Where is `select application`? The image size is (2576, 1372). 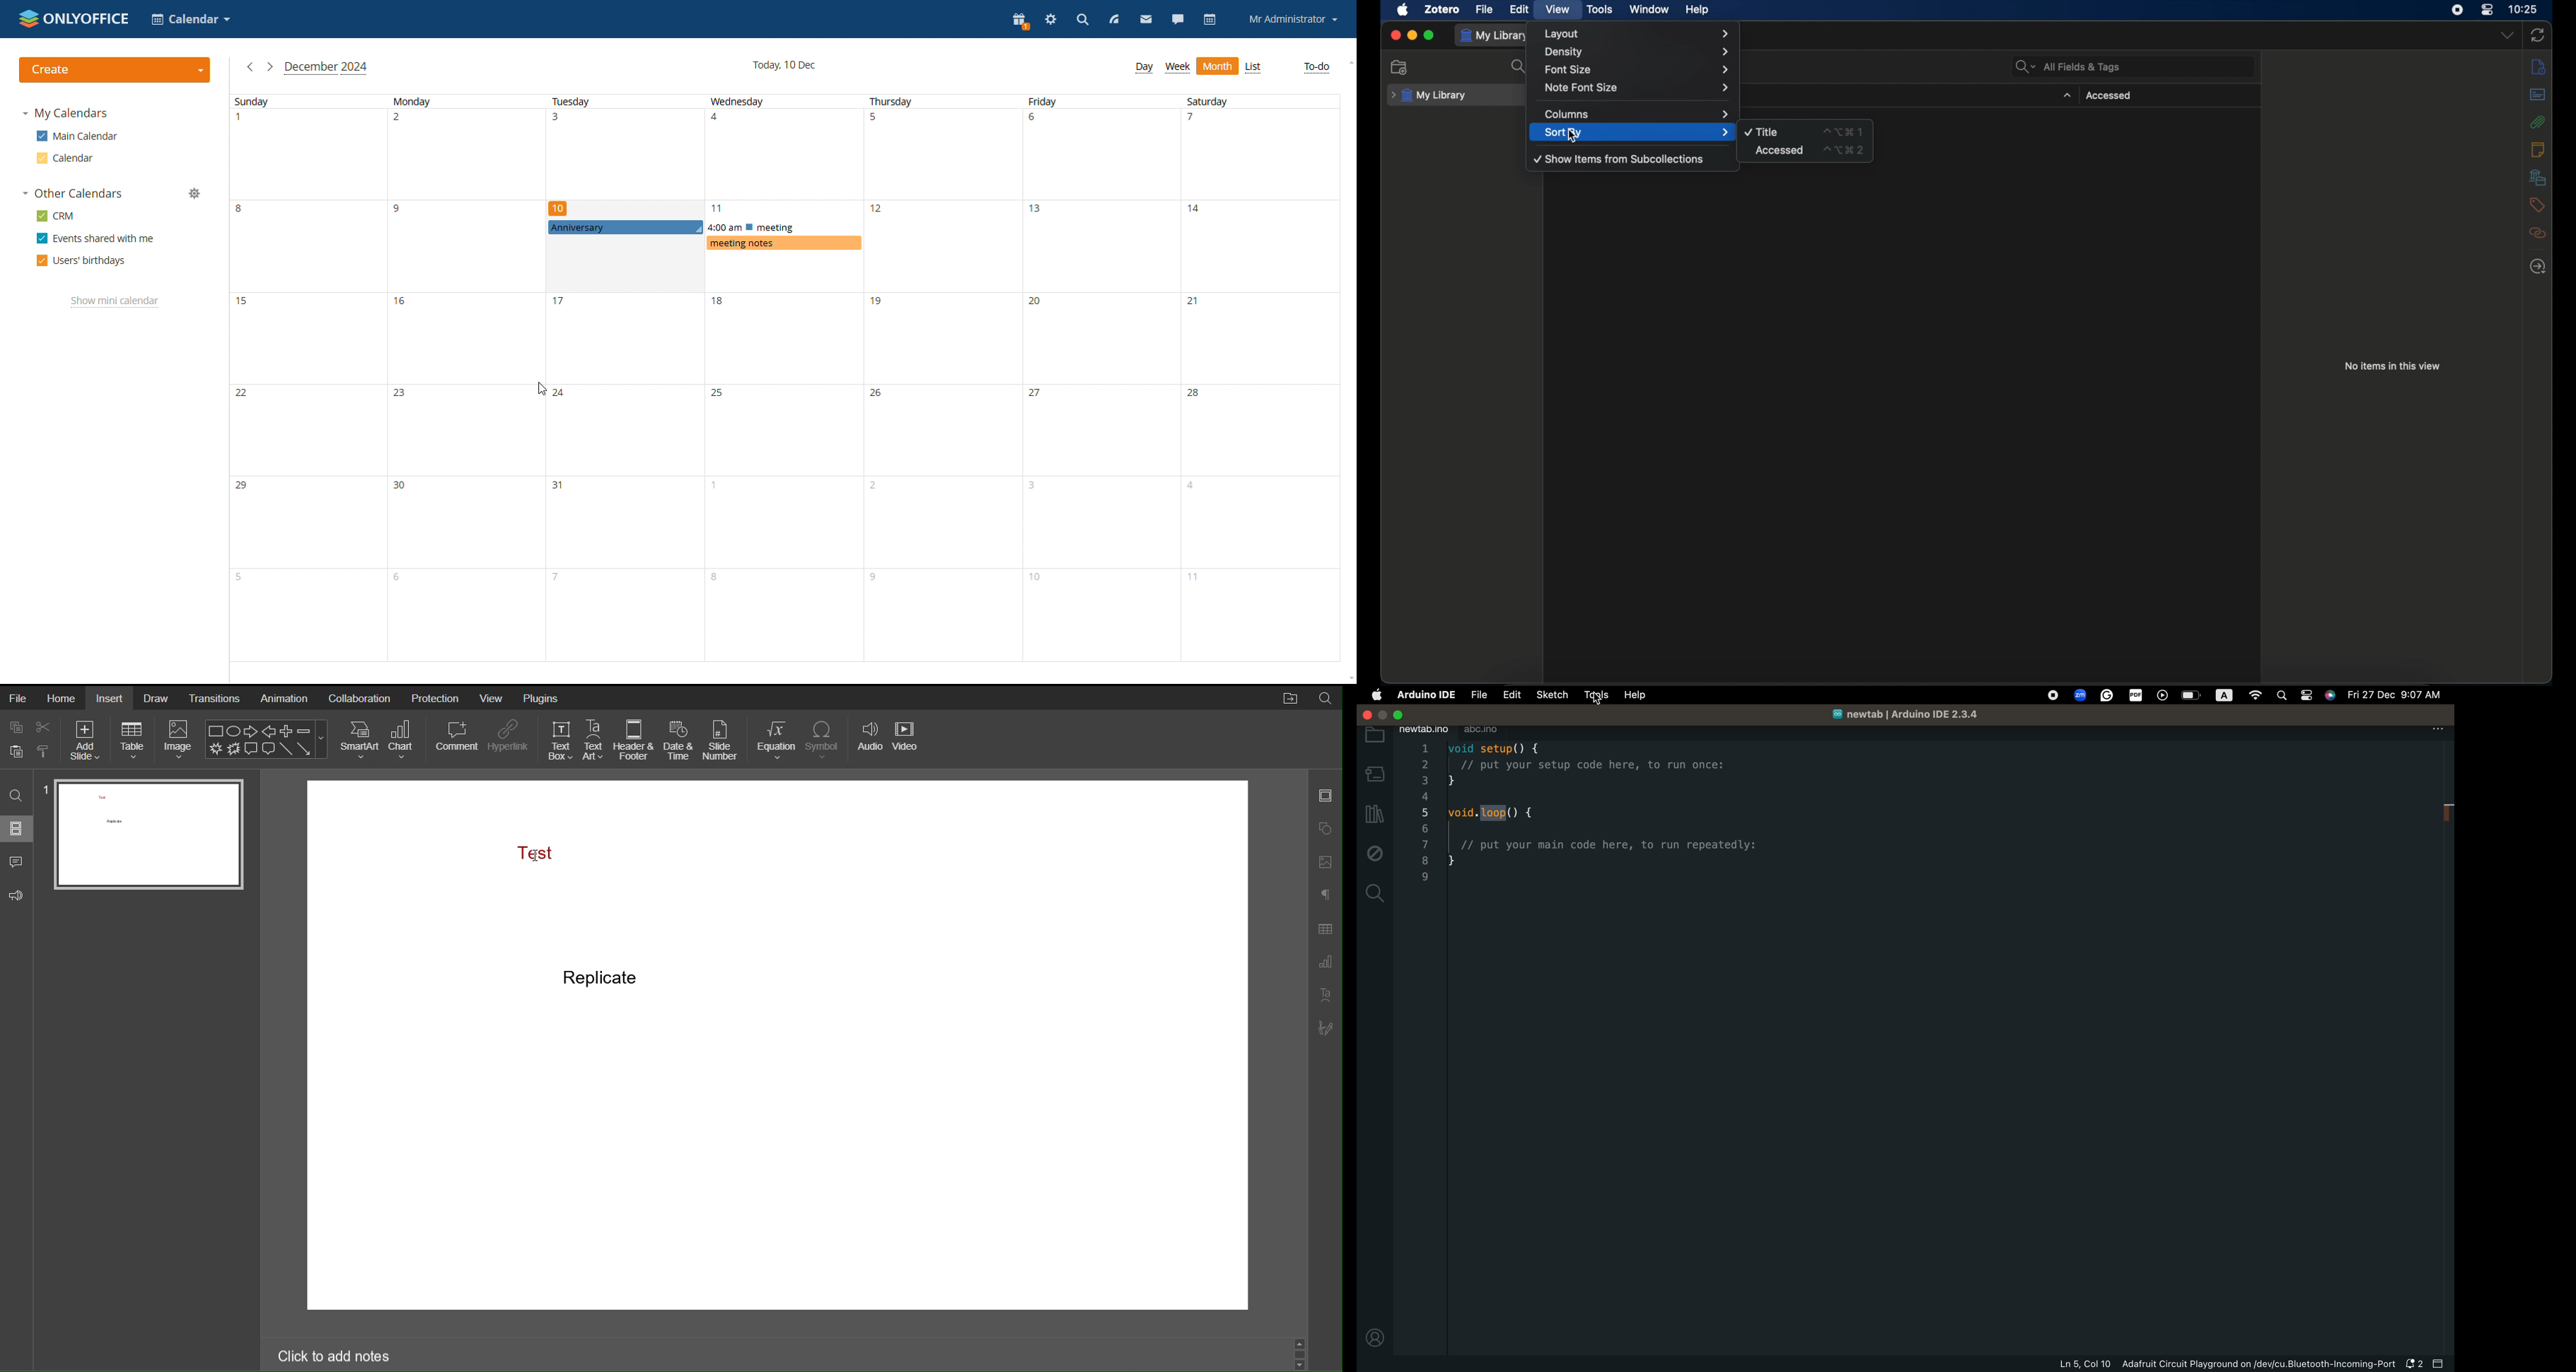 select application is located at coordinates (191, 18).